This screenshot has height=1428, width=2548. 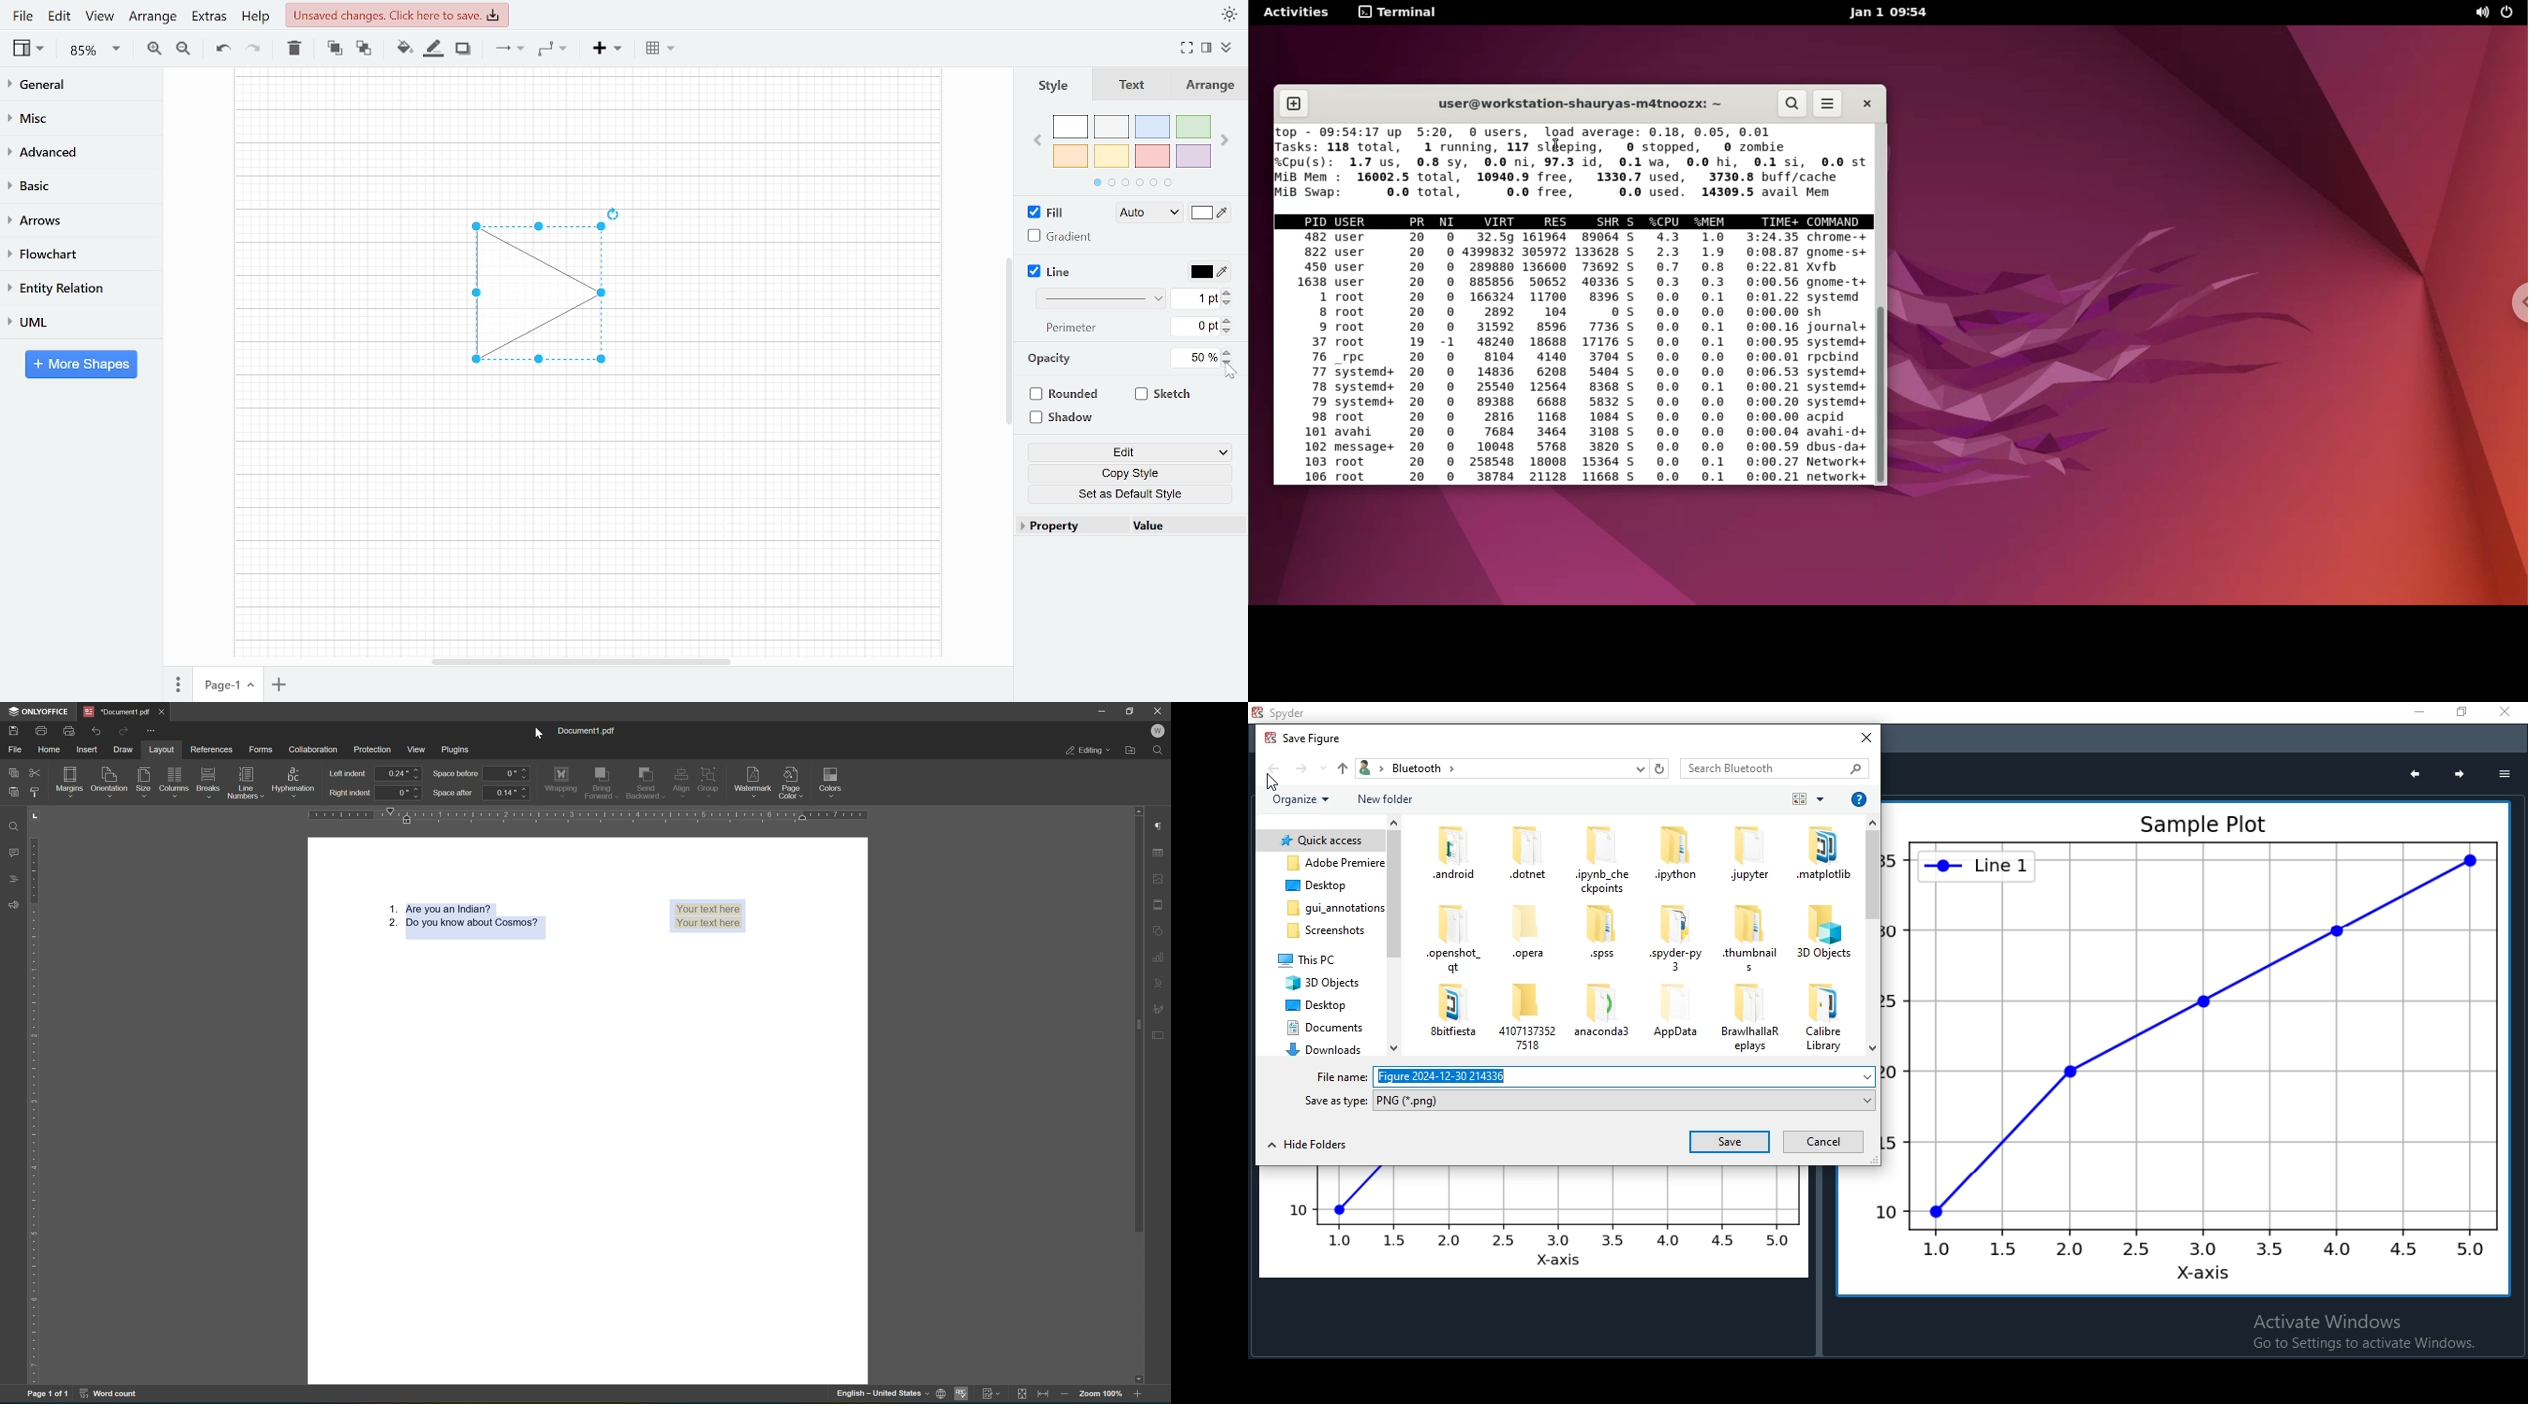 I want to click on Property, so click(x=1071, y=526).